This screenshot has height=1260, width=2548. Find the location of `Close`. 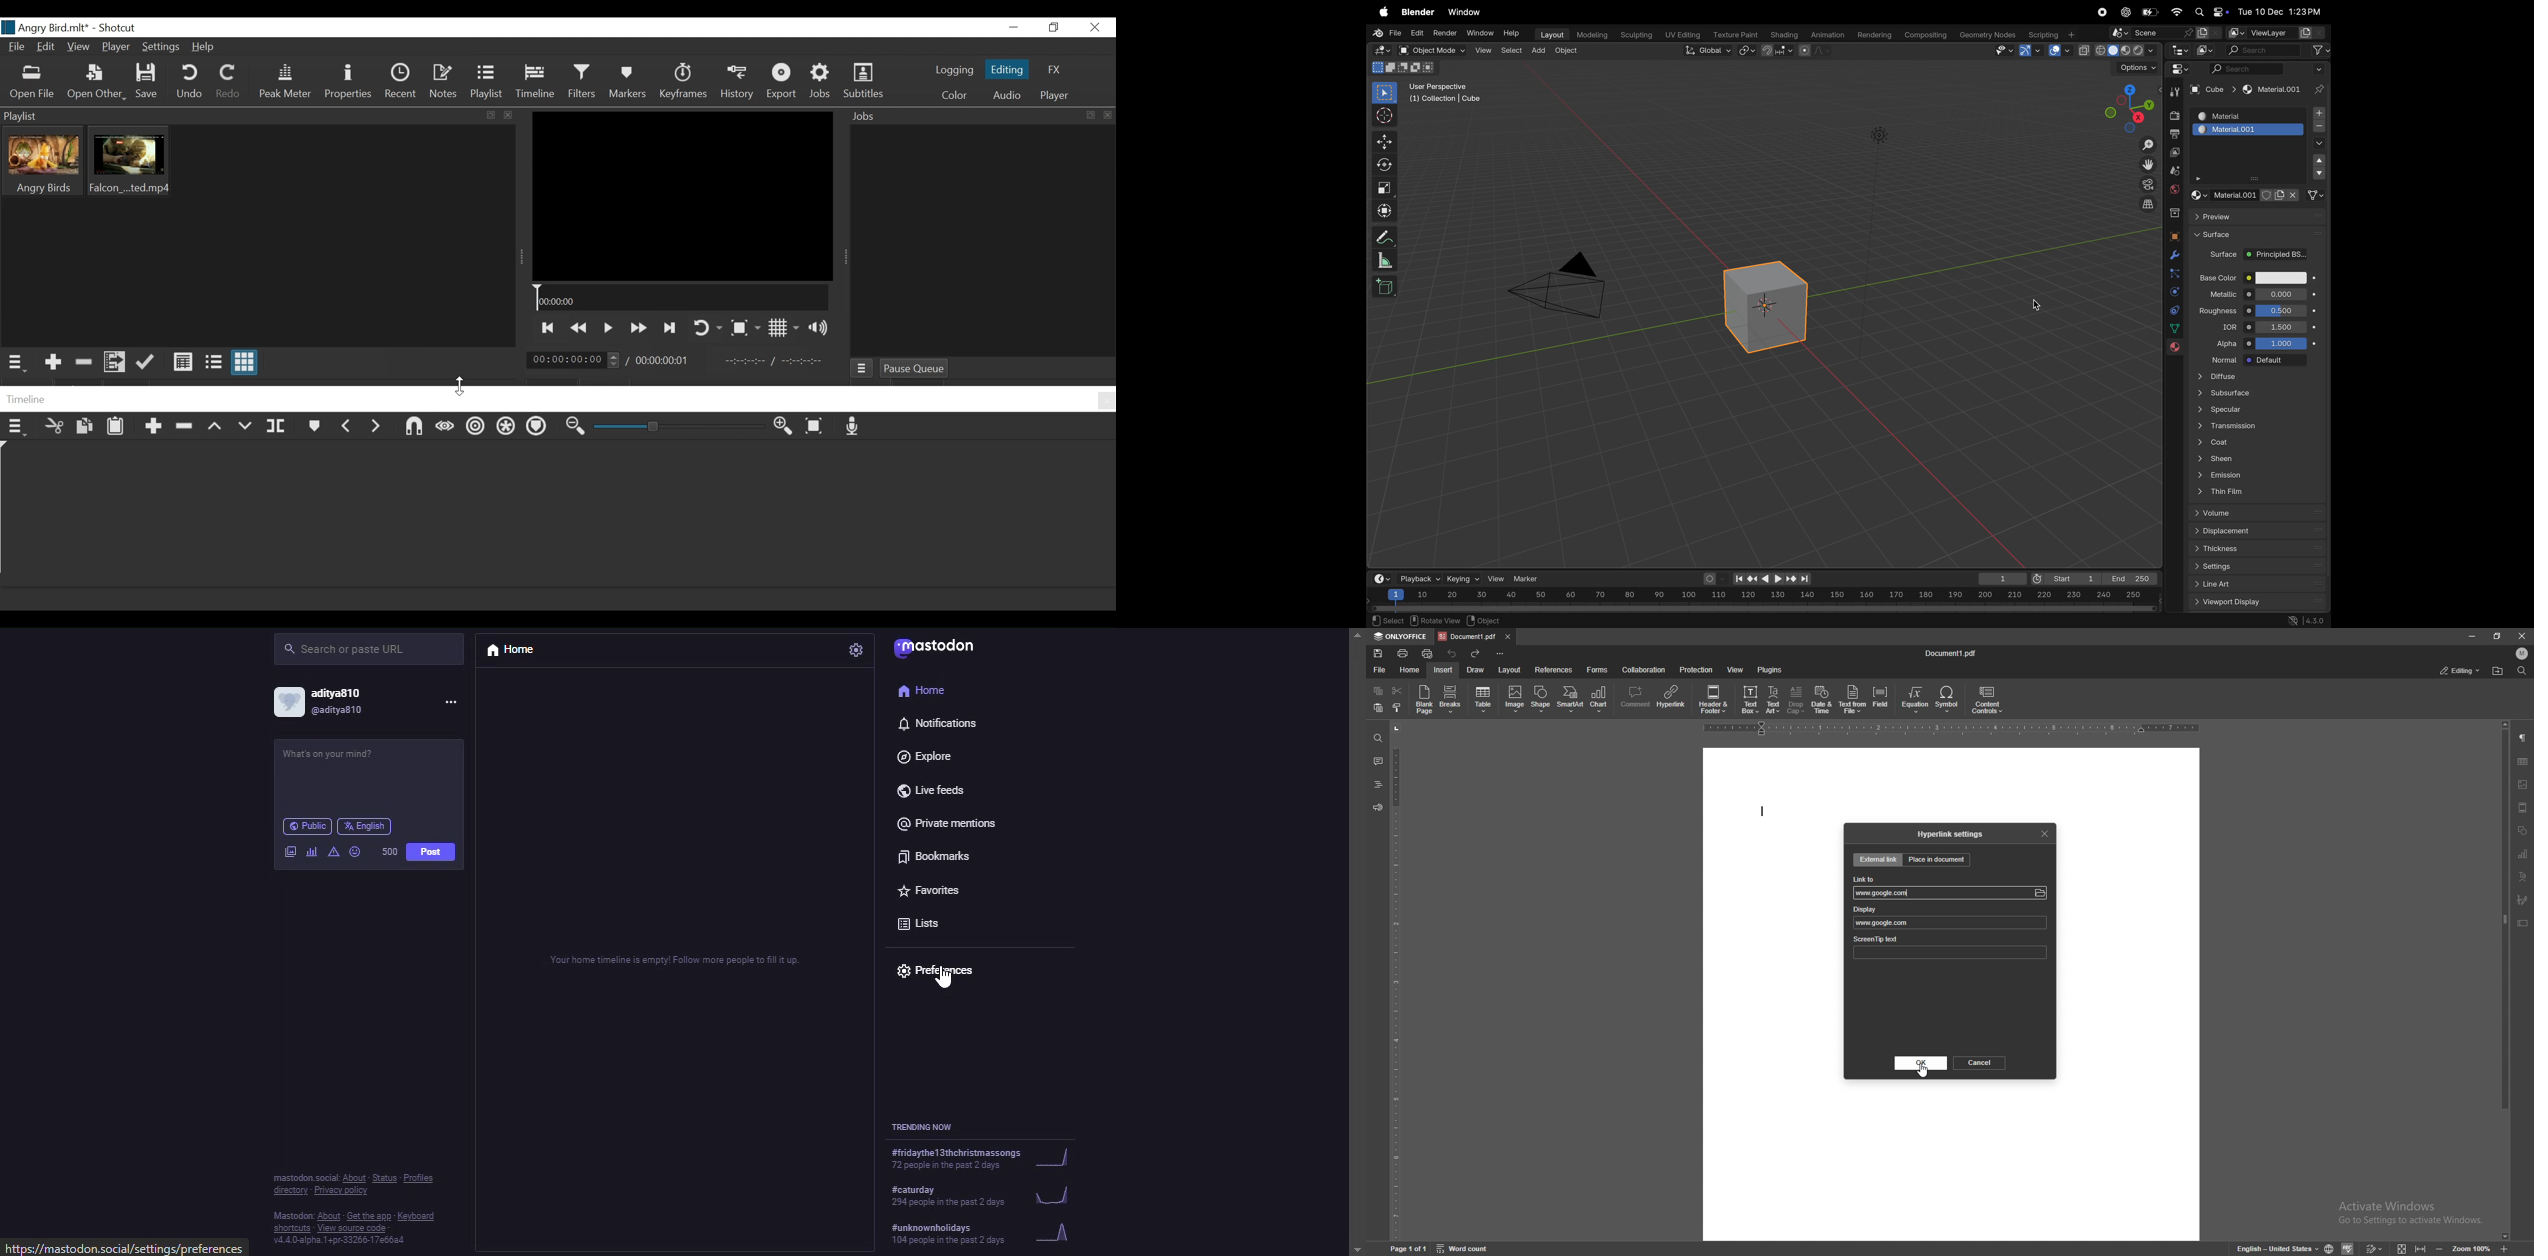

Close is located at coordinates (1094, 27).